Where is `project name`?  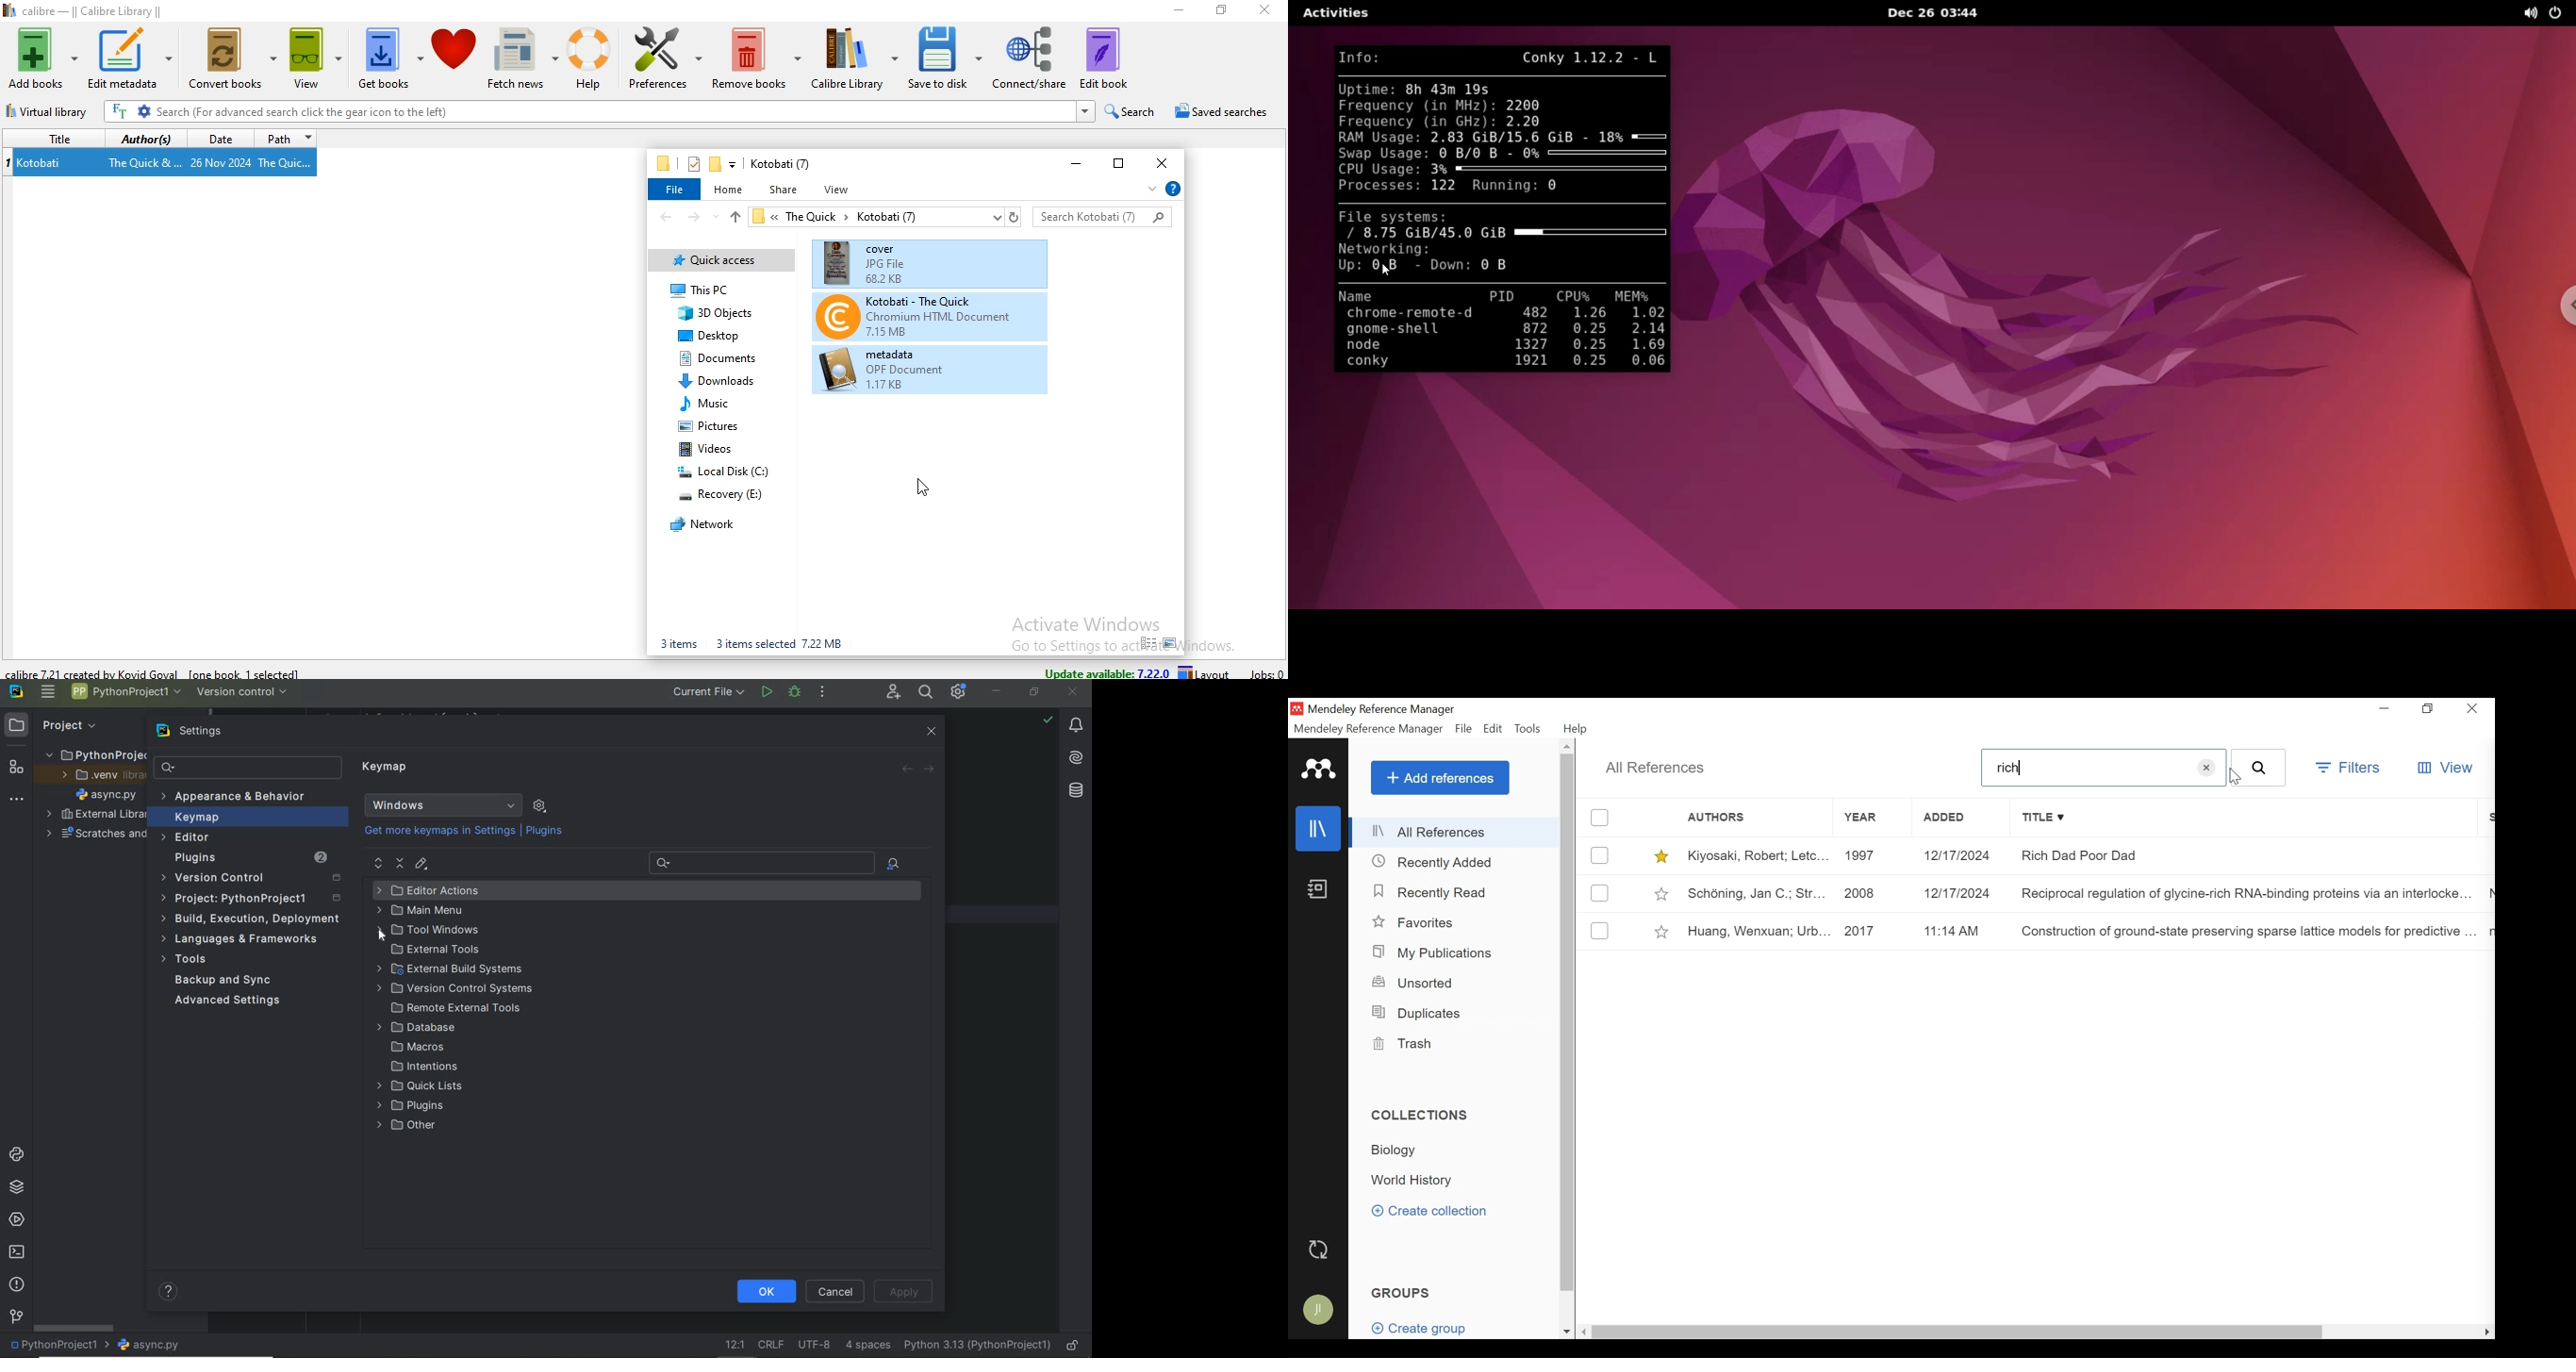
project name is located at coordinates (57, 1346).